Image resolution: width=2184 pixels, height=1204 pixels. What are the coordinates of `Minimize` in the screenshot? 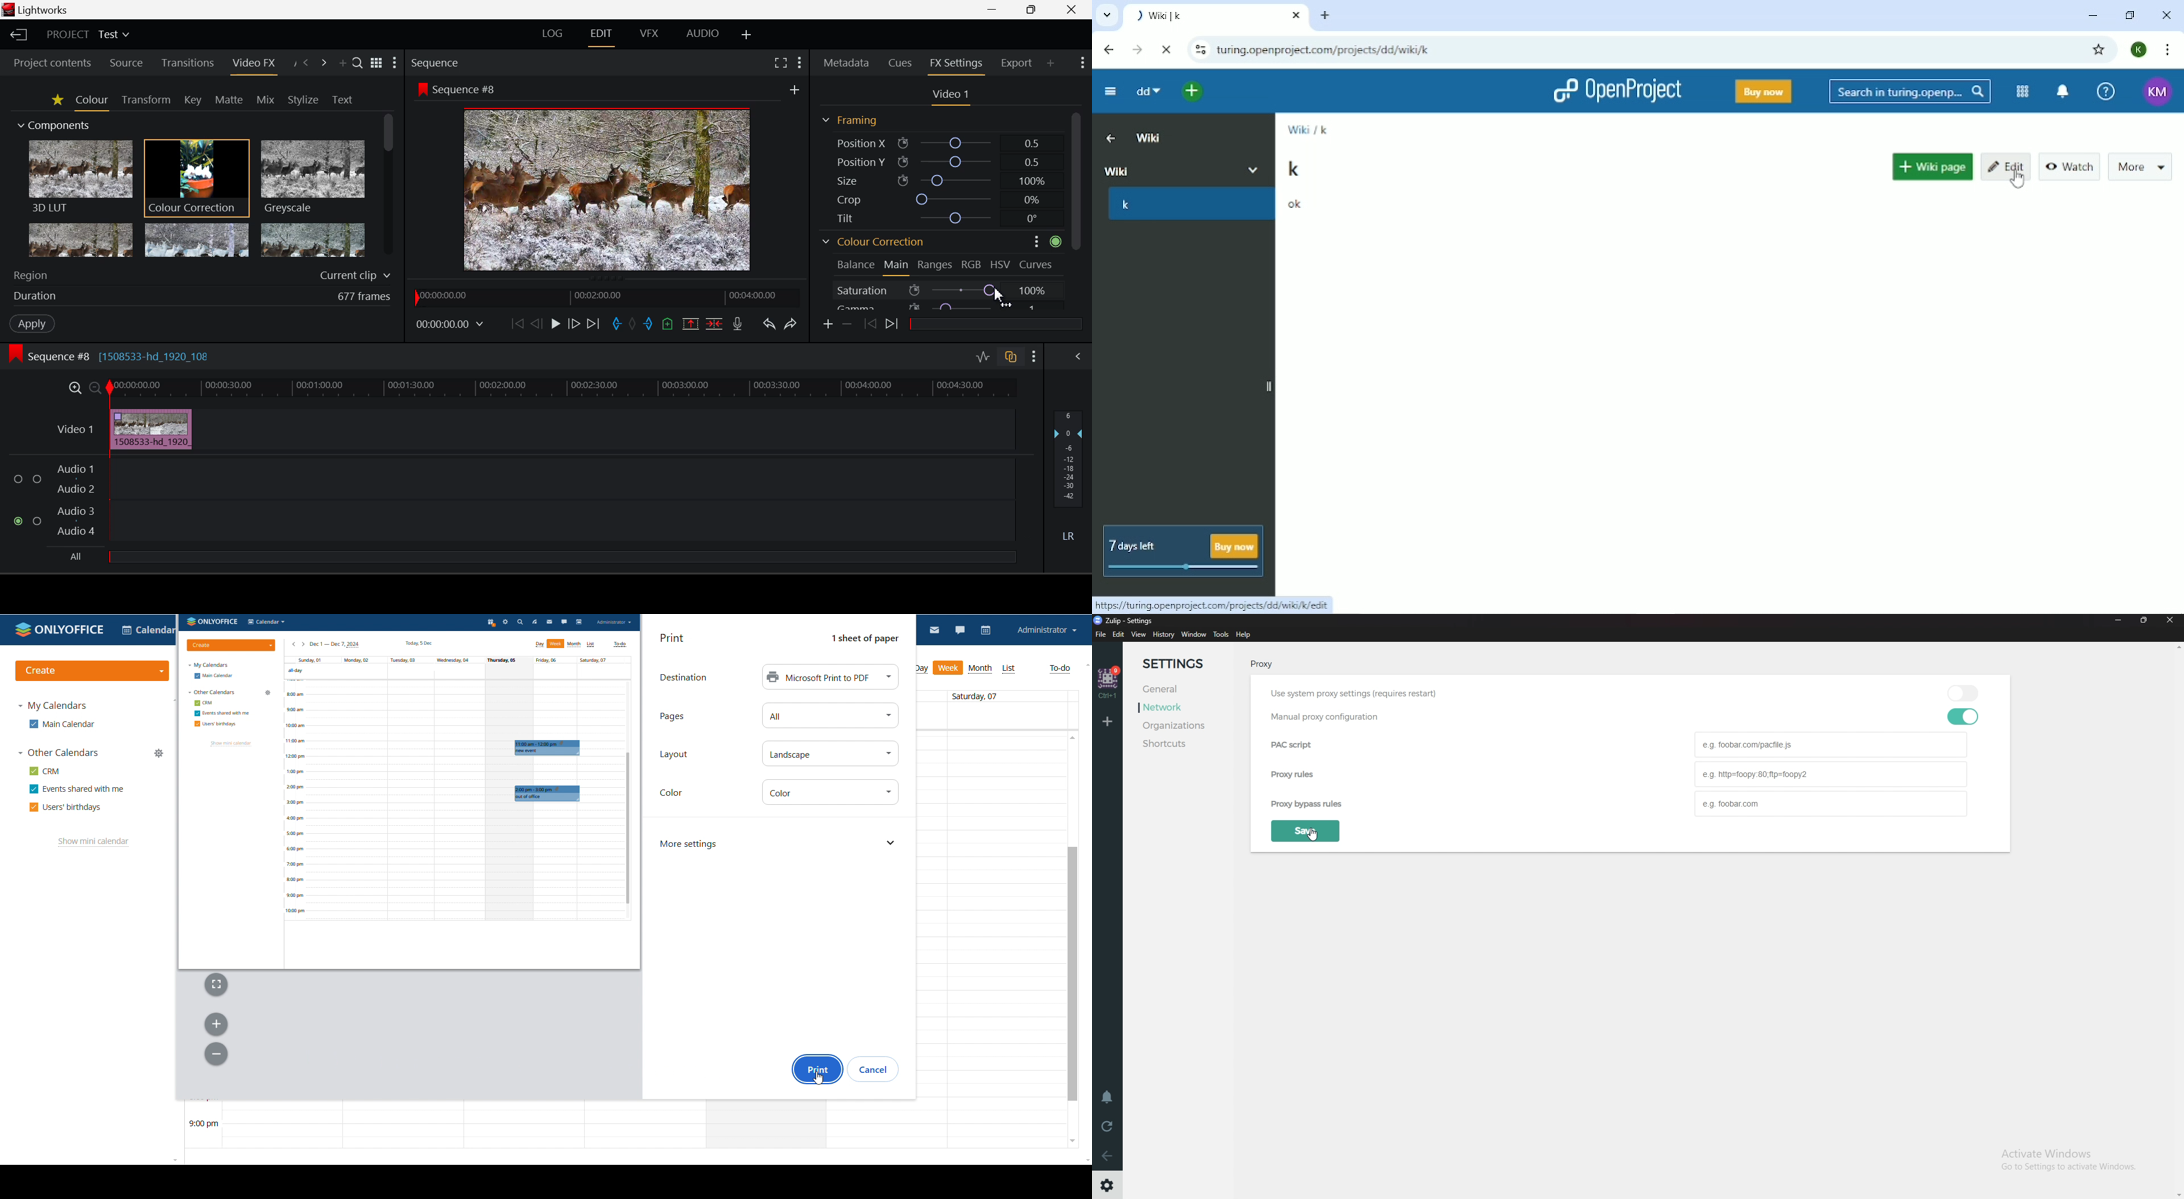 It's located at (2118, 621).